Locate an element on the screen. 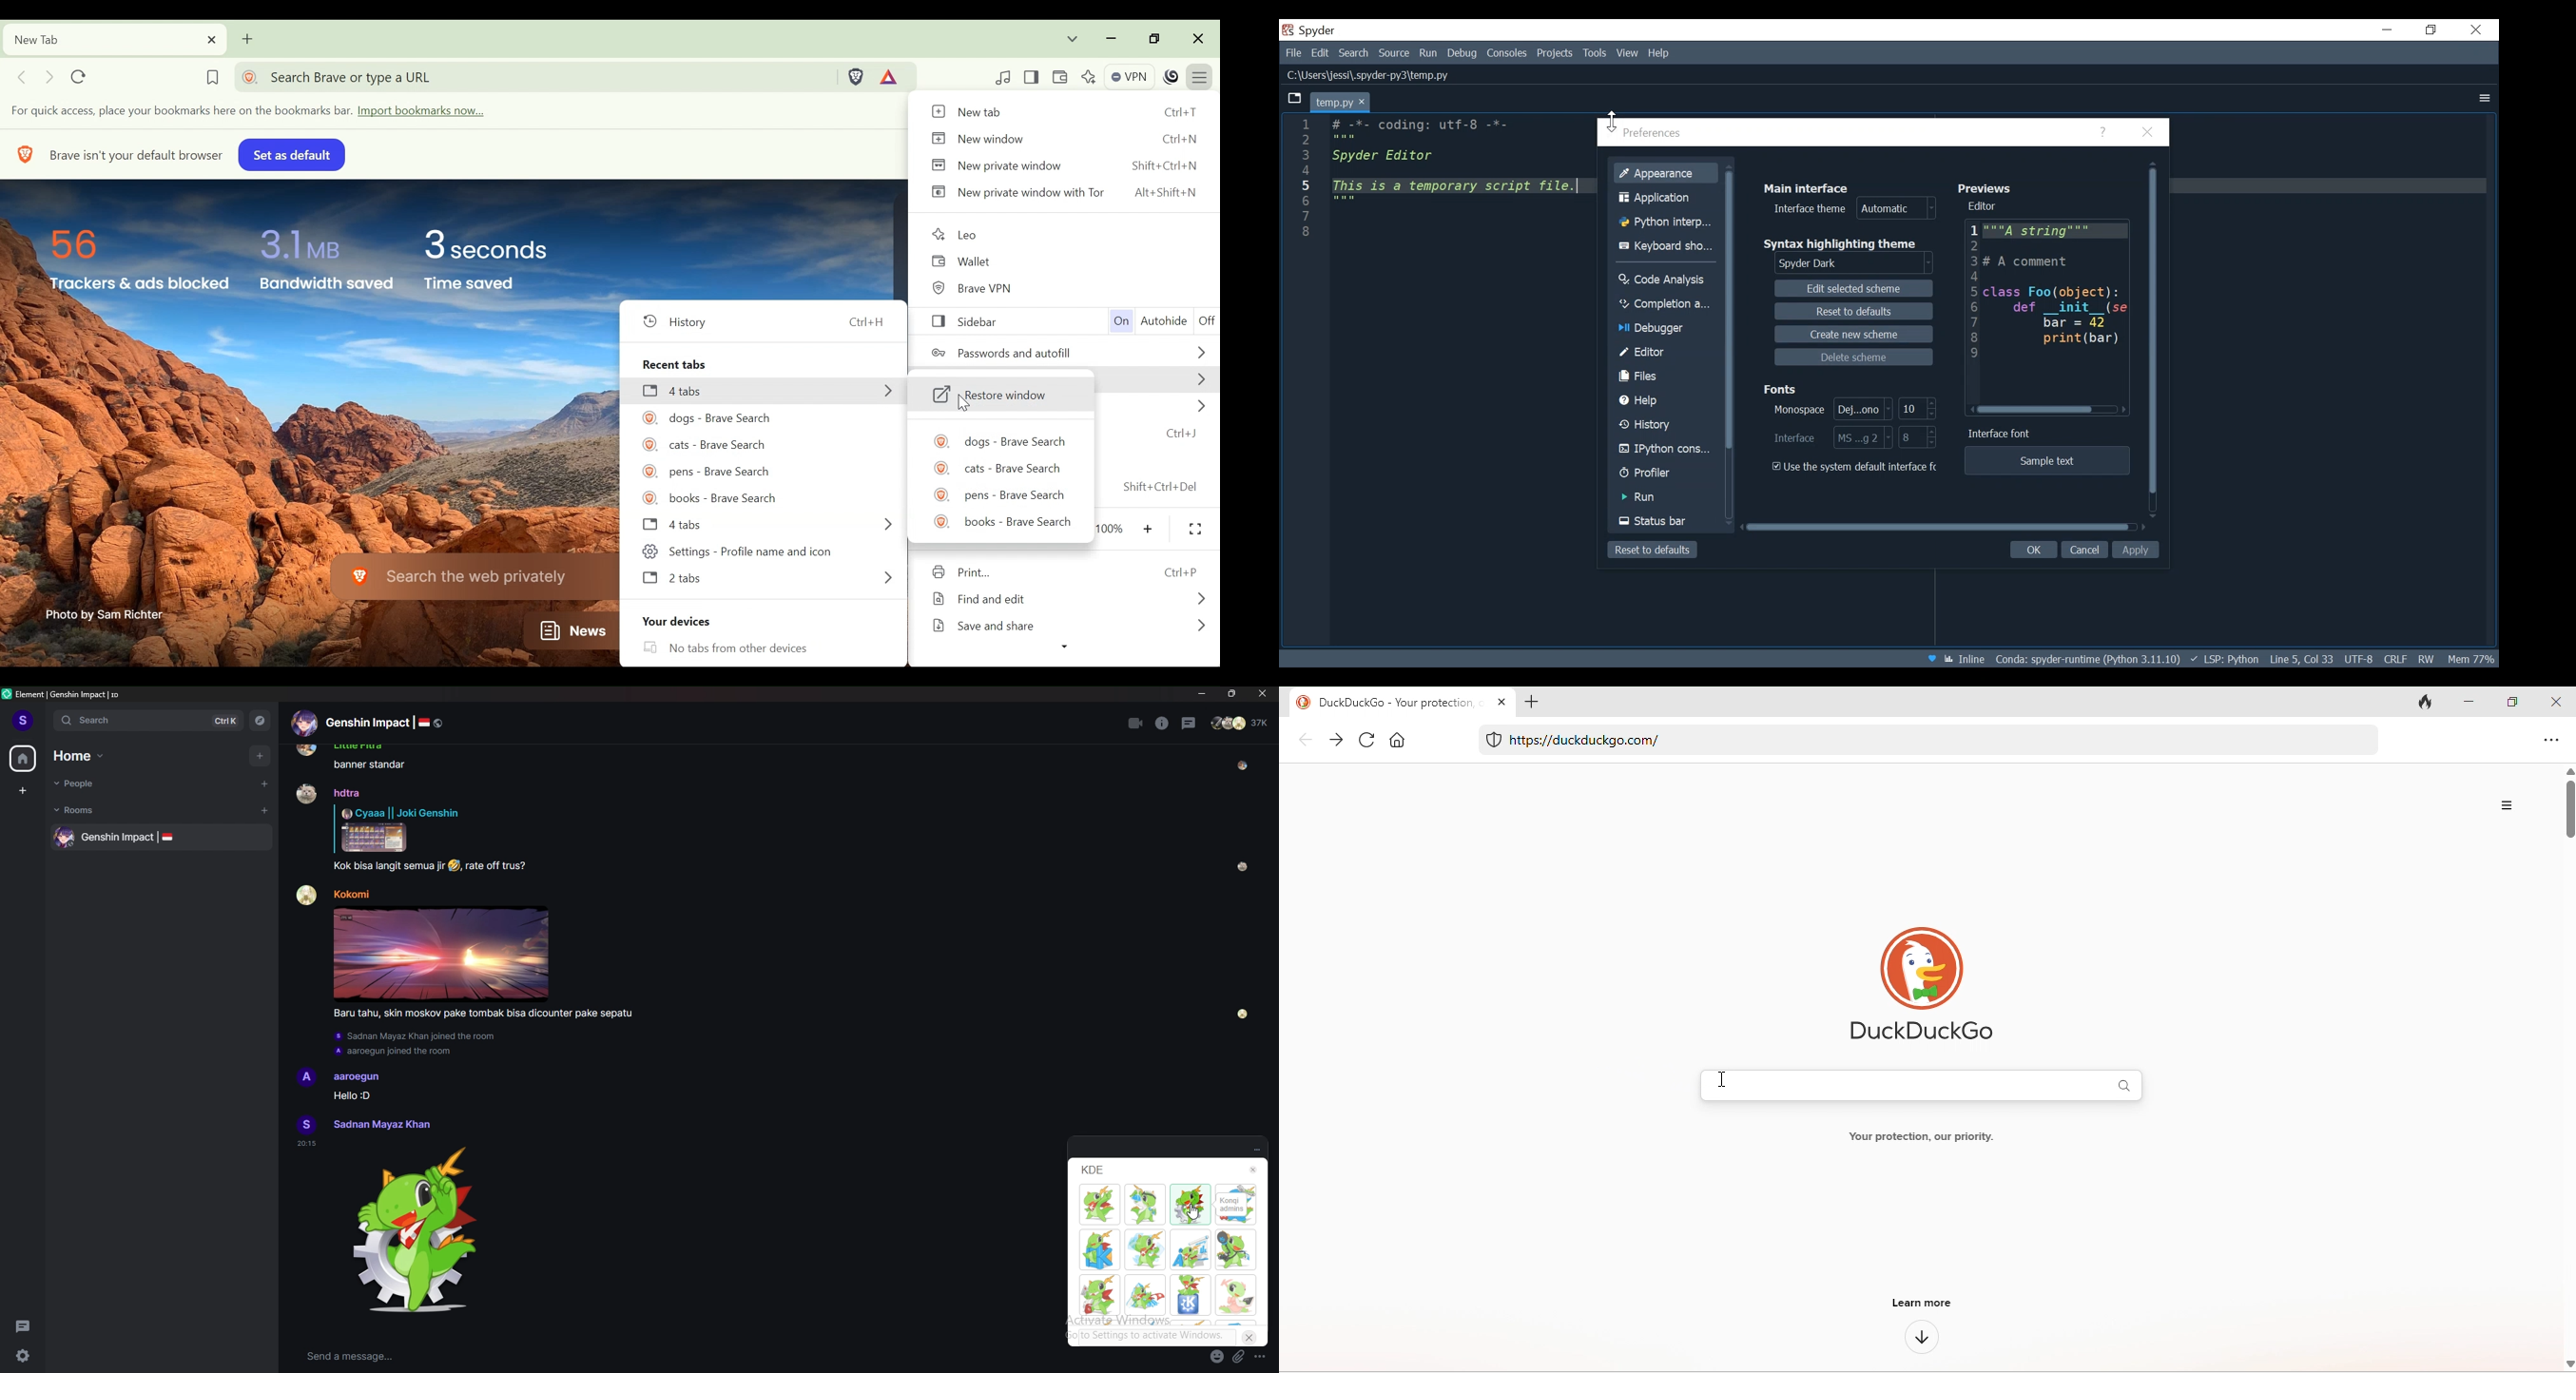 The image size is (2576, 1400). cursor is located at coordinates (1720, 1080).